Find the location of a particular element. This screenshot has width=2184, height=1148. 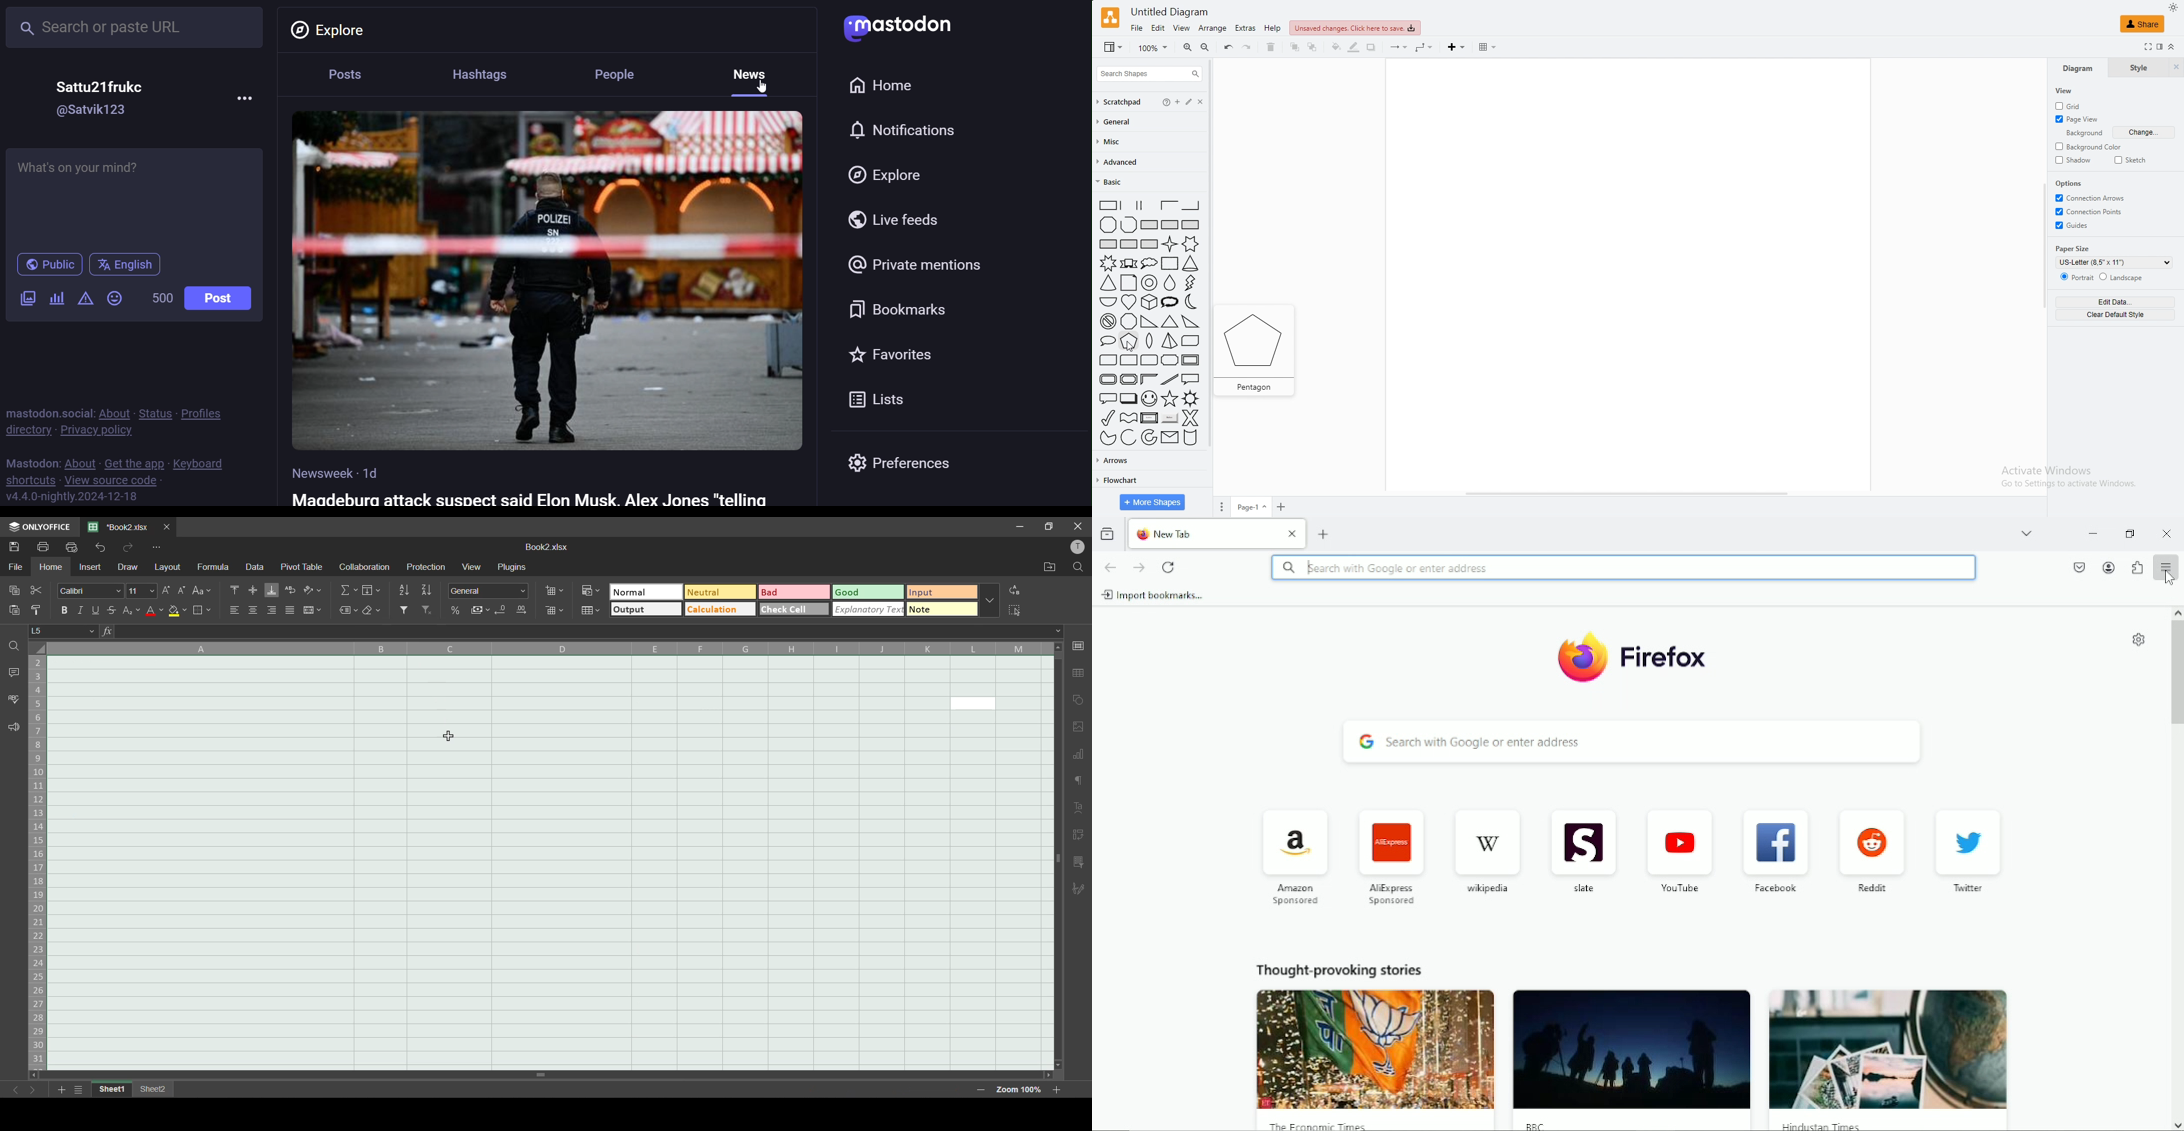

banner is located at coordinates (1128, 263).